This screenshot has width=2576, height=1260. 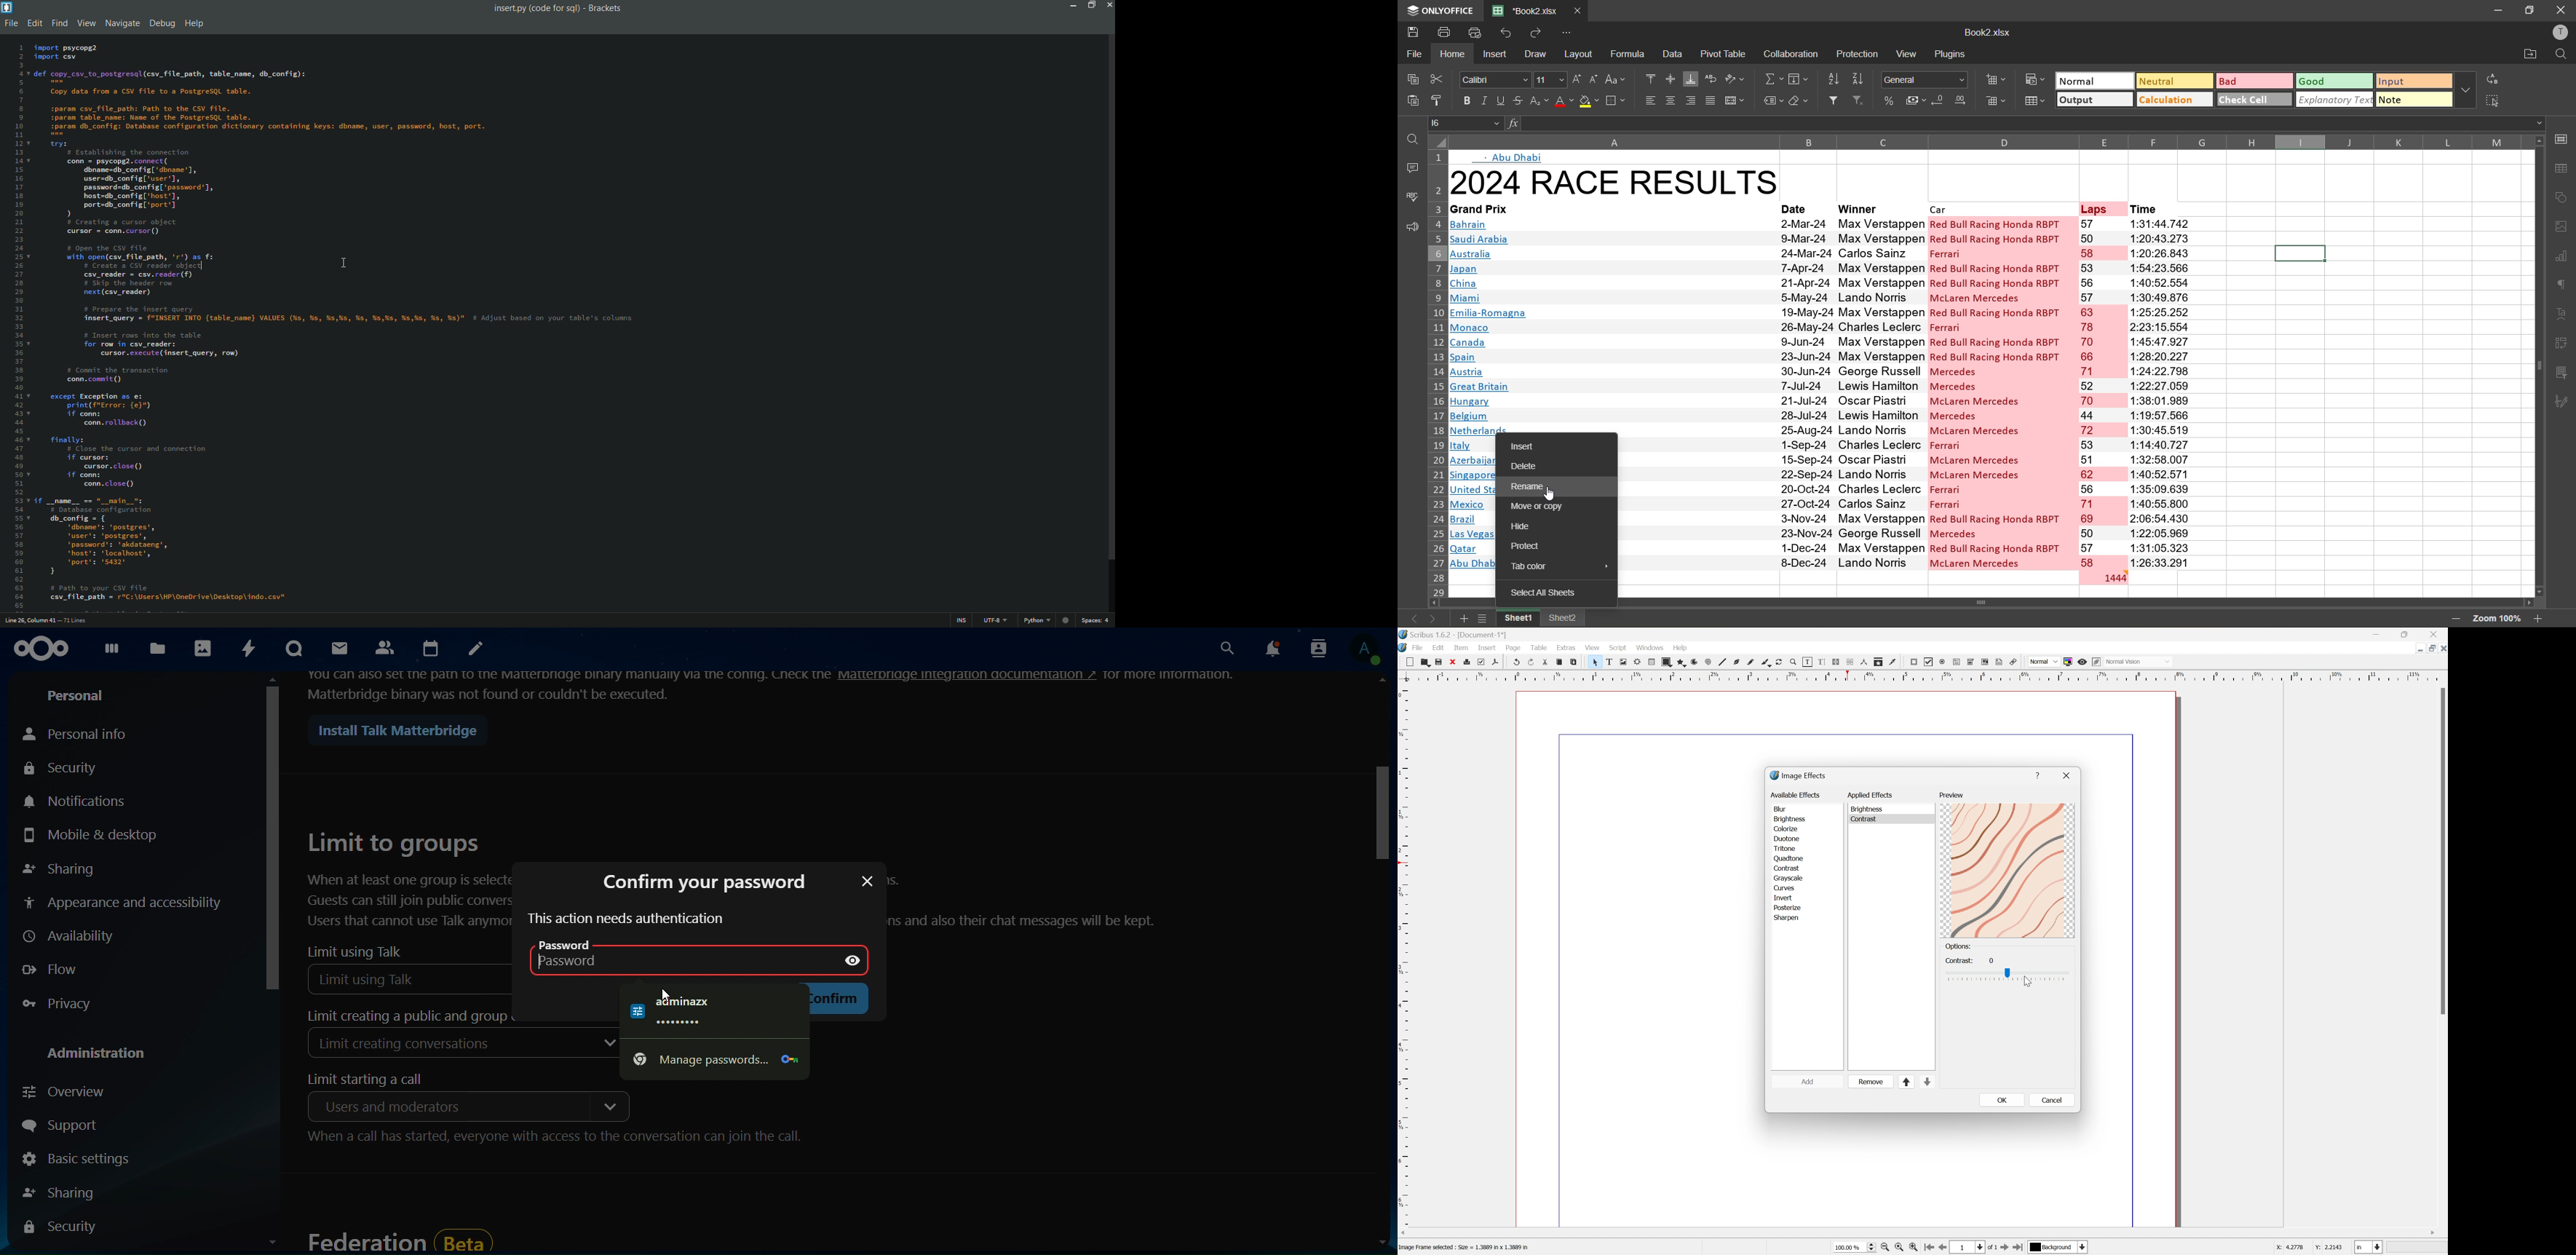 What do you see at coordinates (1531, 467) in the screenshot?
I see `delete` at bounding box center [1531, 467].